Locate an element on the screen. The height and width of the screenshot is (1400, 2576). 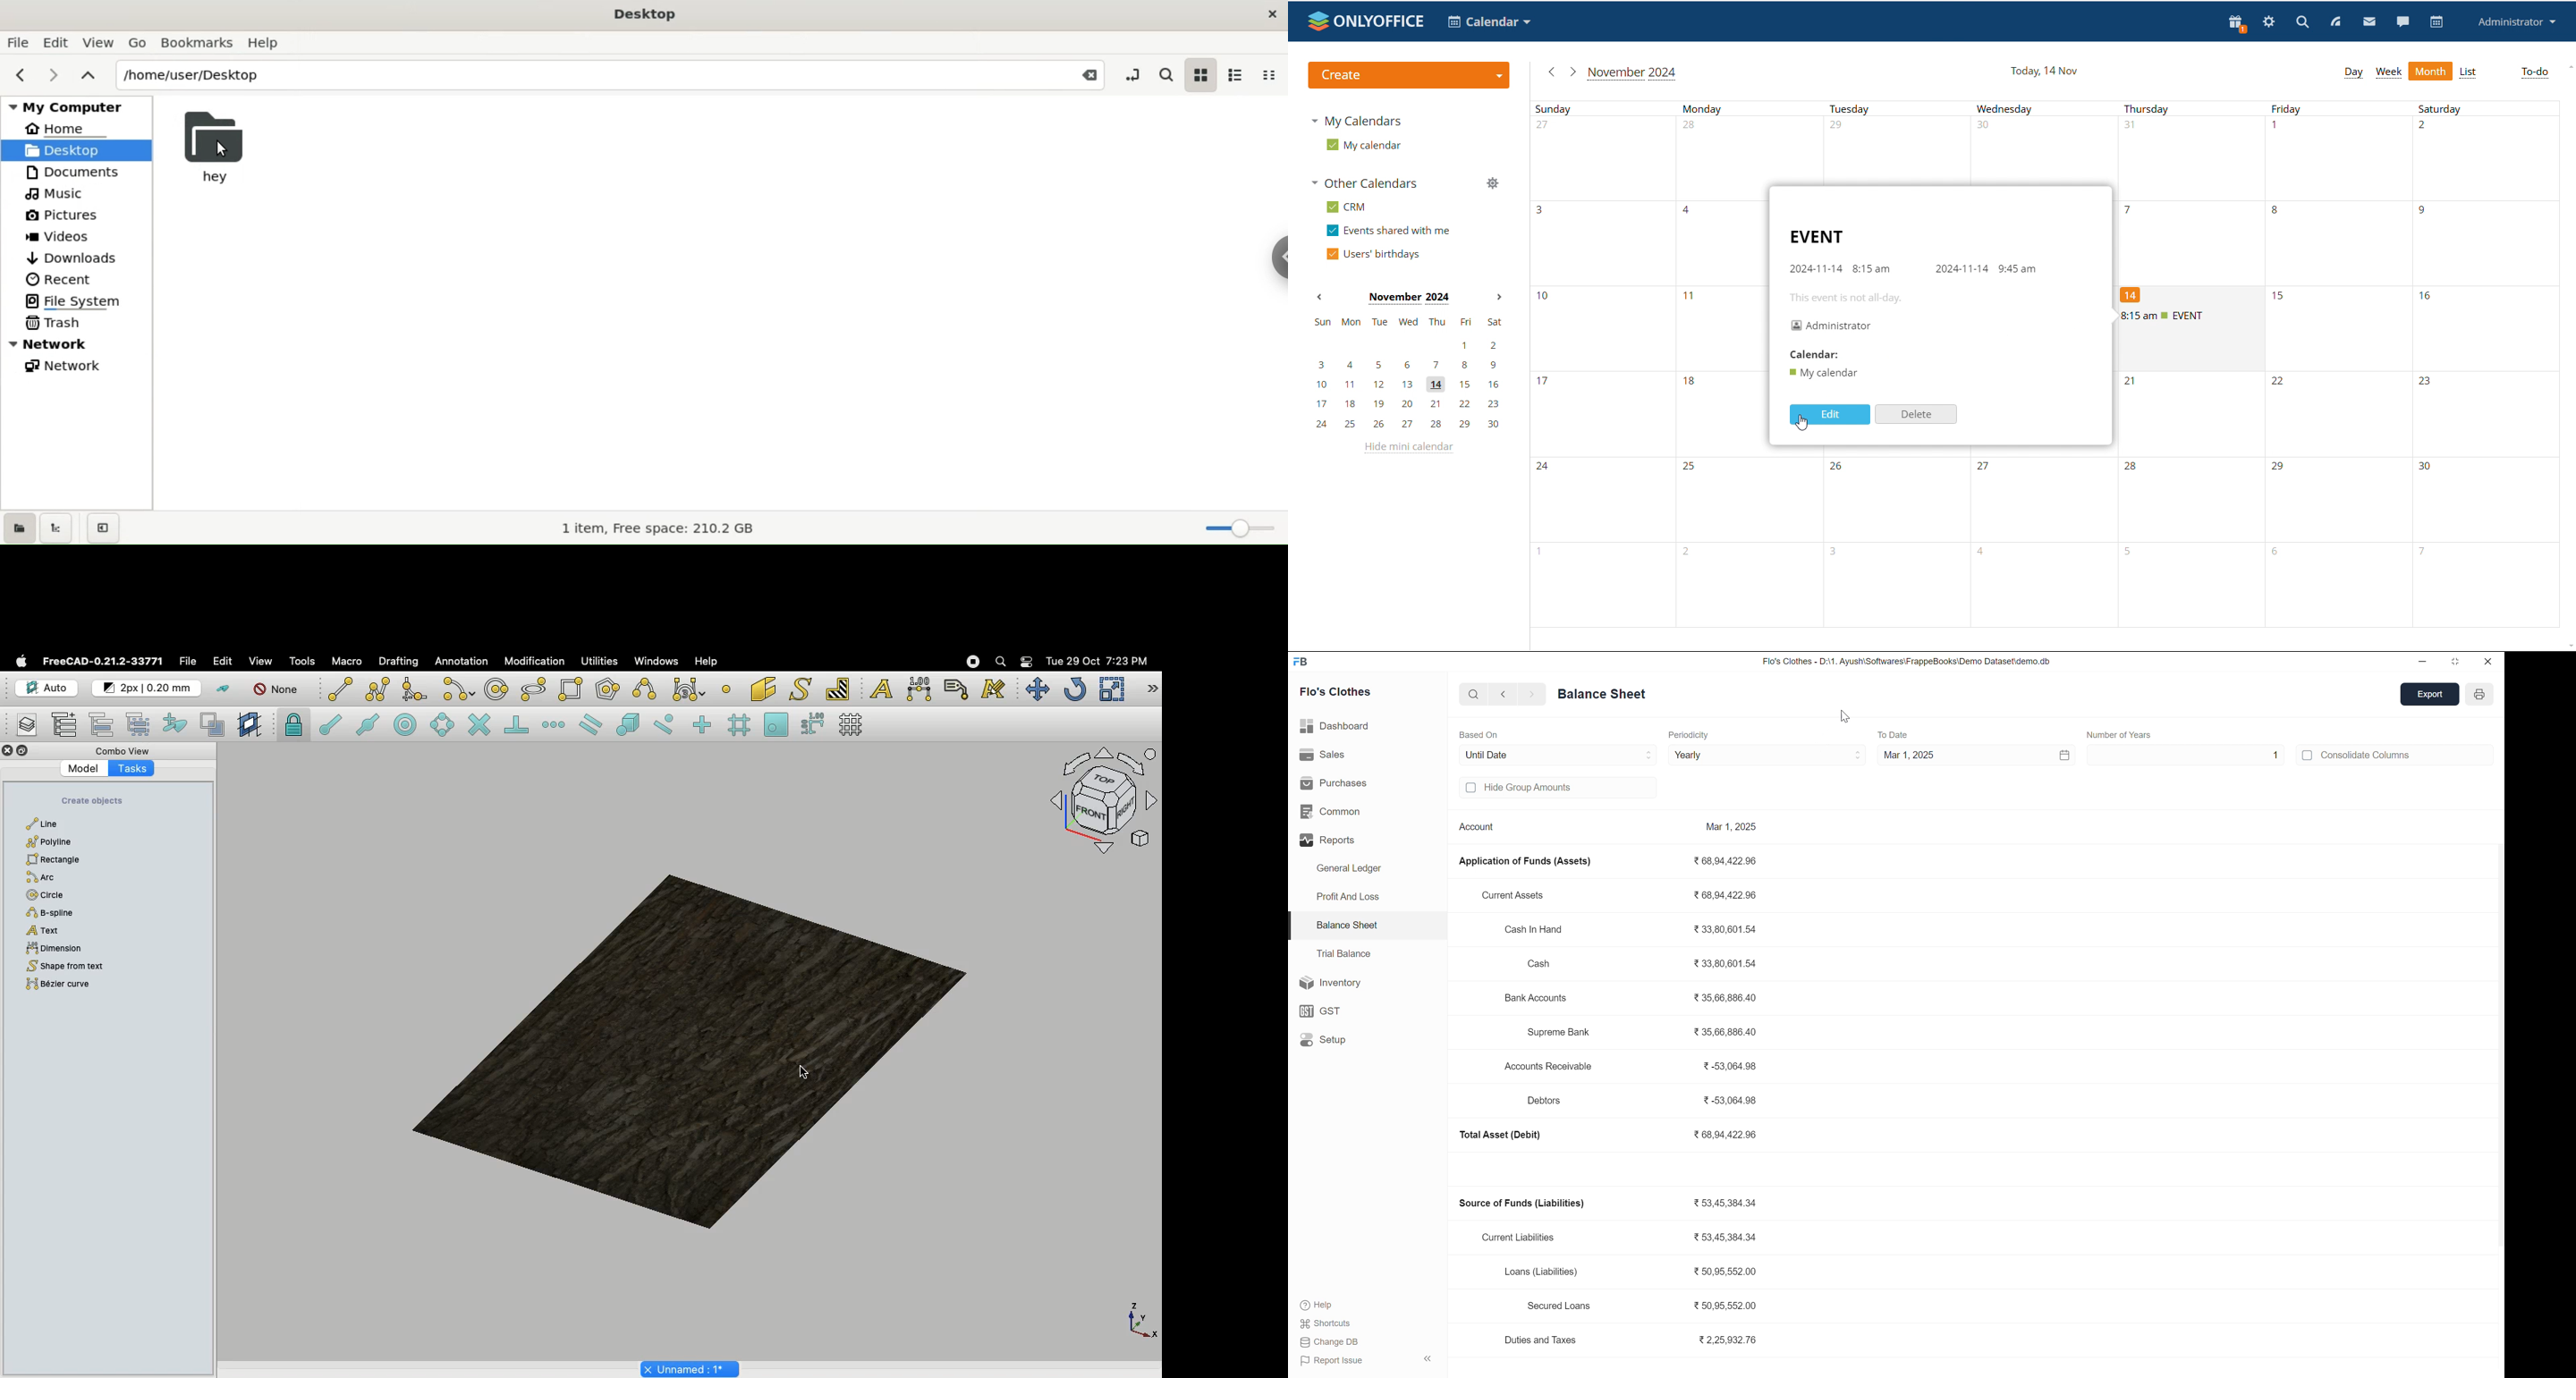
Model is located at coordinates (85, 769).